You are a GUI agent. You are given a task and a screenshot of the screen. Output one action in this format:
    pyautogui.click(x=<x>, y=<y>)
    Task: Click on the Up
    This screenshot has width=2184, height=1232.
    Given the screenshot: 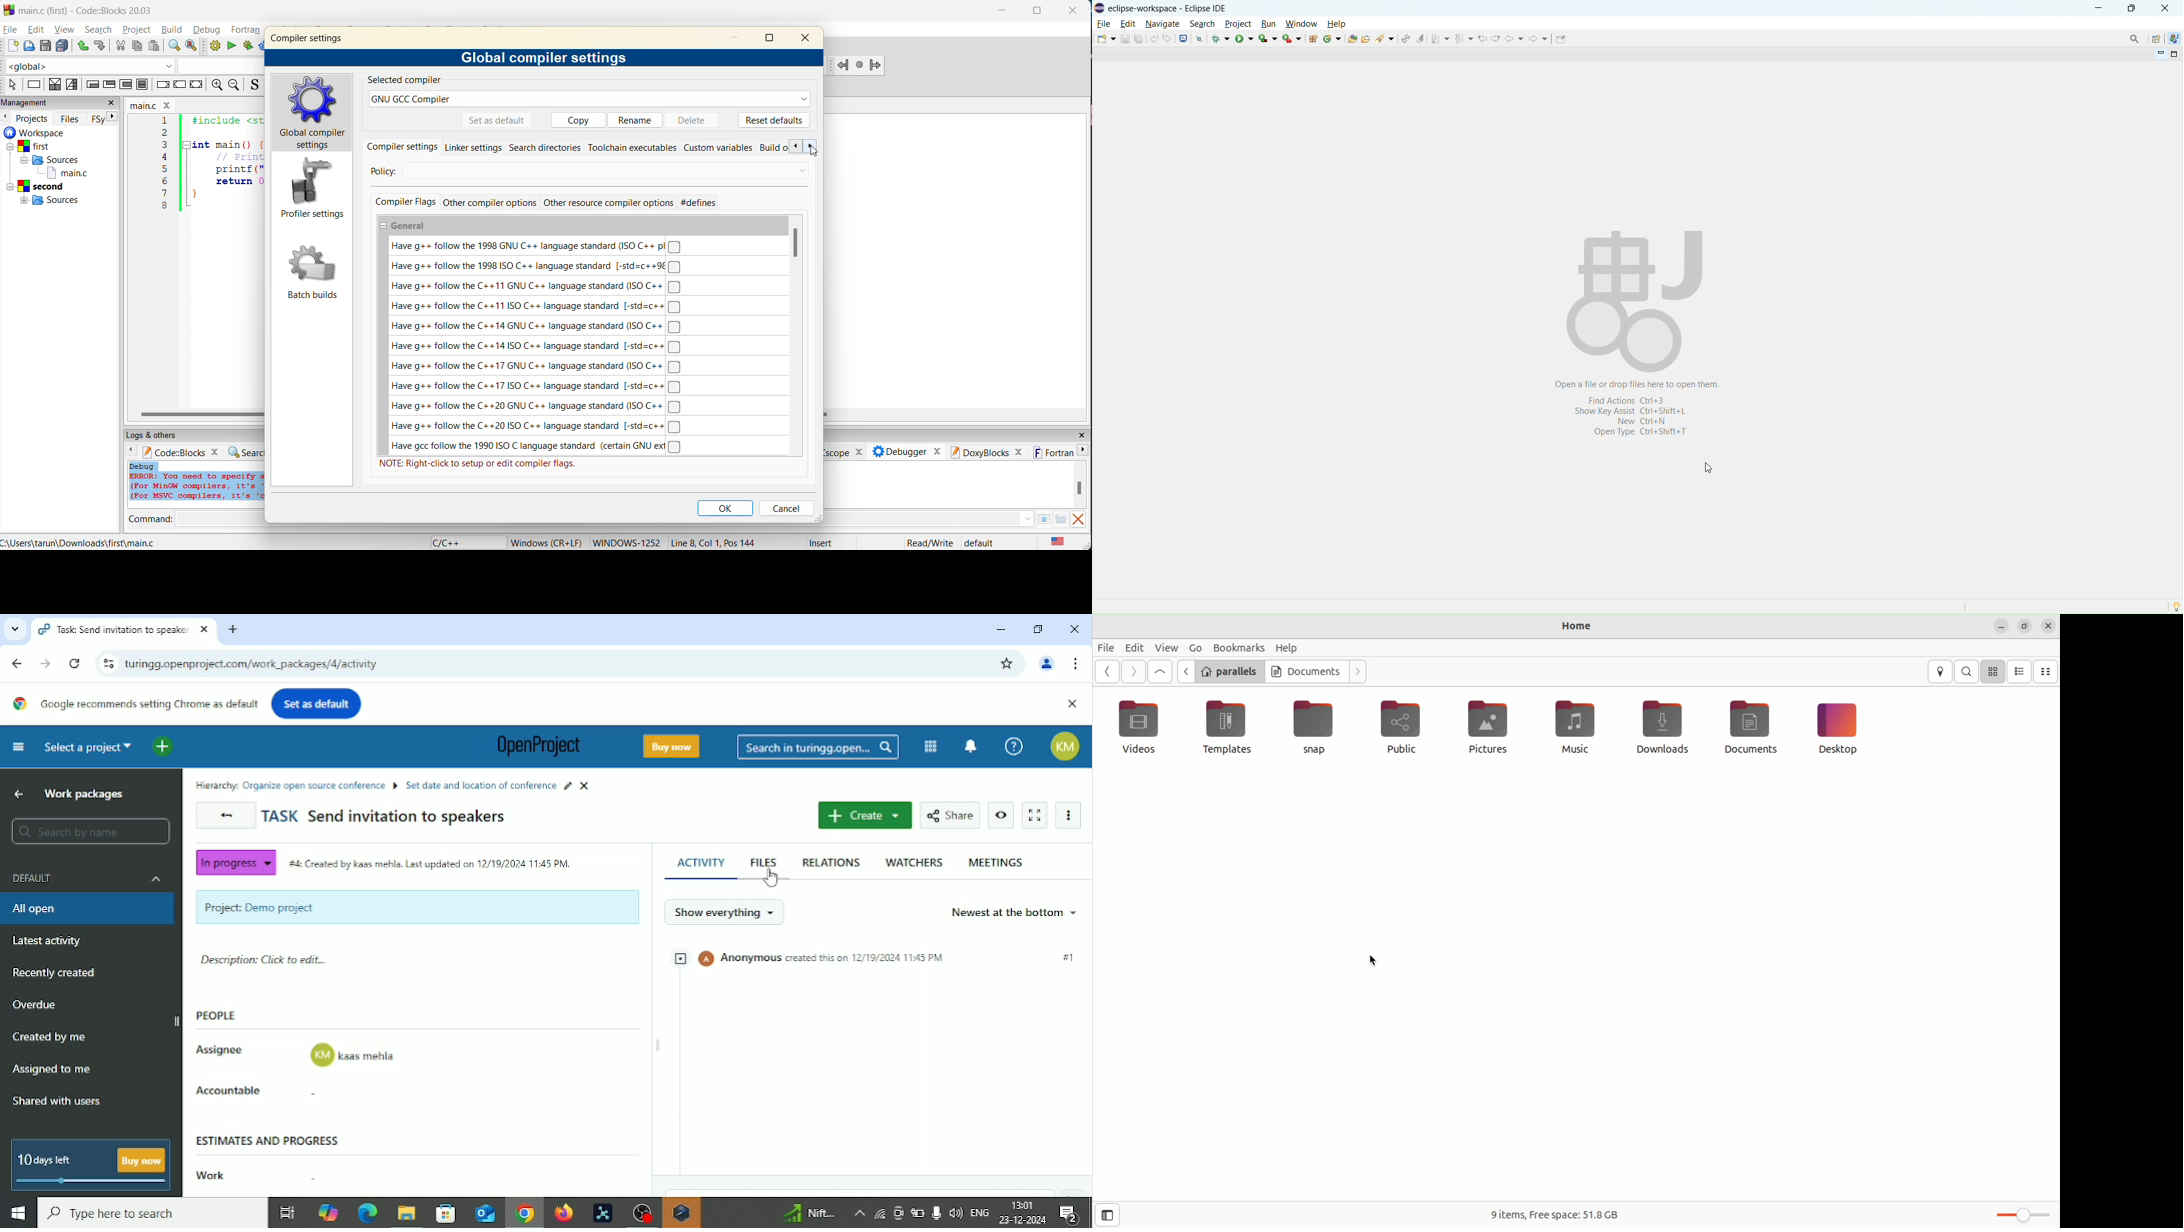 What is the action you would take?
    pyautogui.click(x=19, y=793)
    